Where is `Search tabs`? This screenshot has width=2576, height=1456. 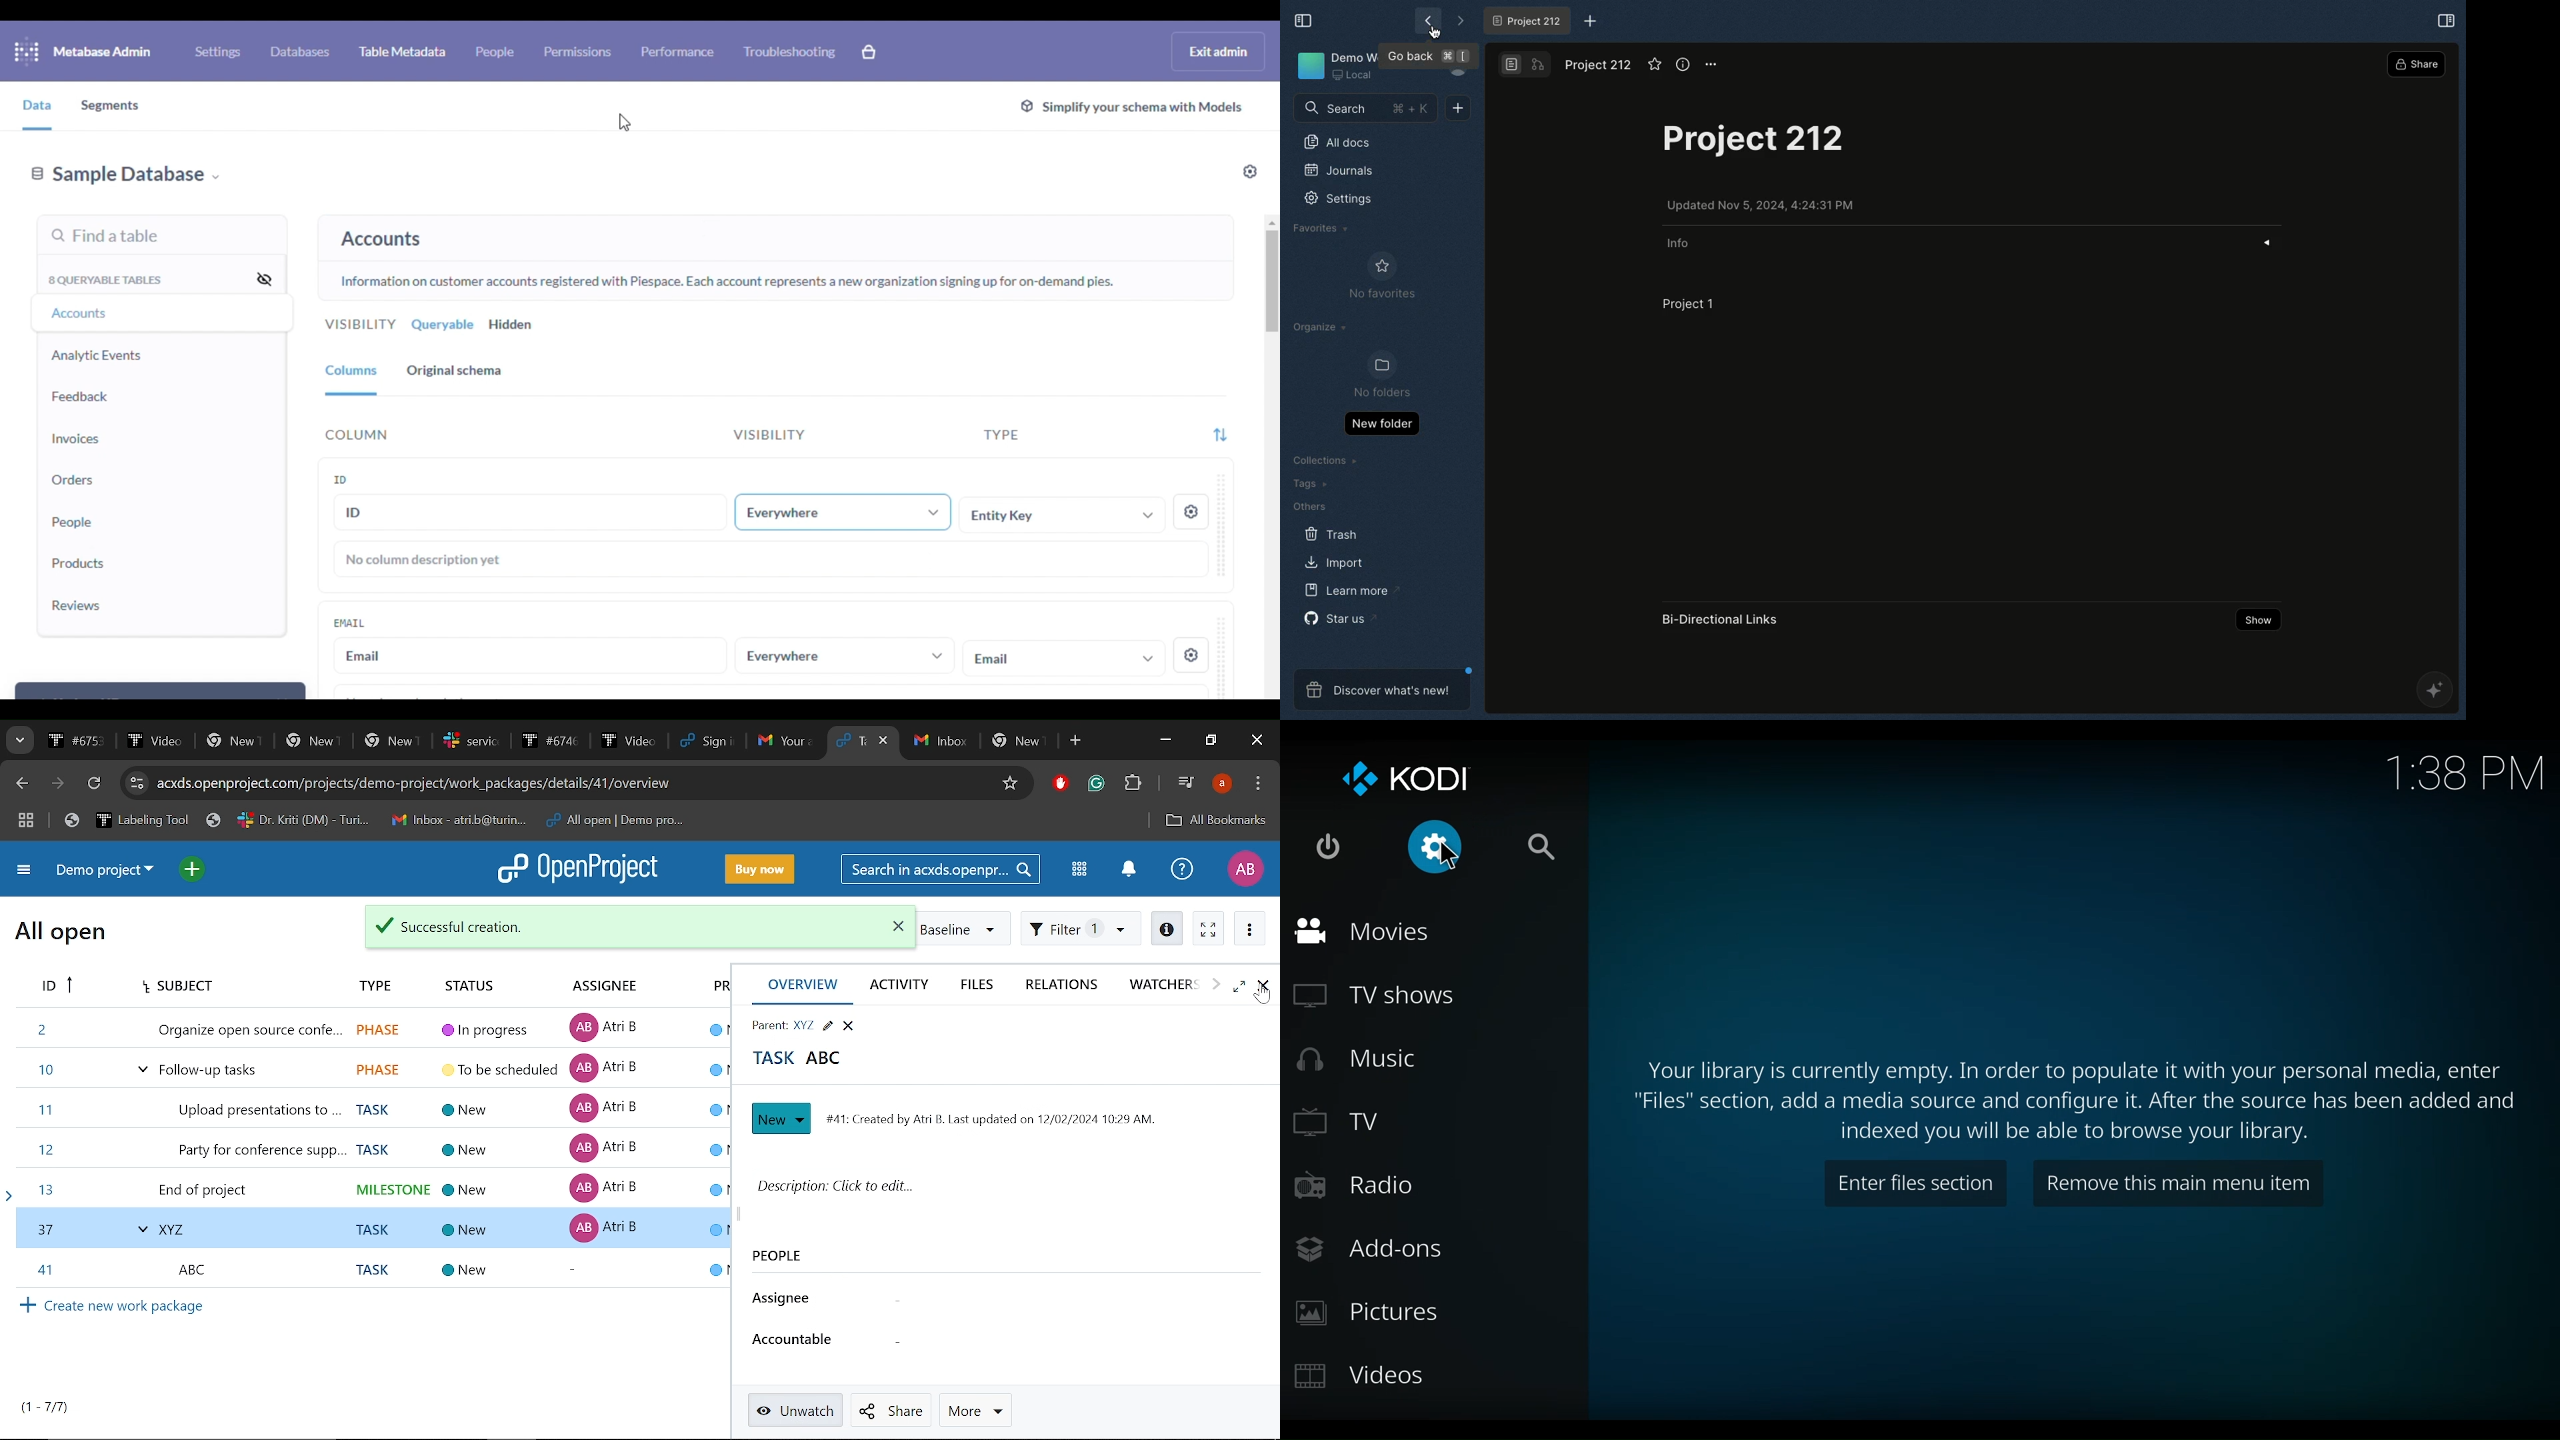 Search tabs is located at coordinates (850, 740).